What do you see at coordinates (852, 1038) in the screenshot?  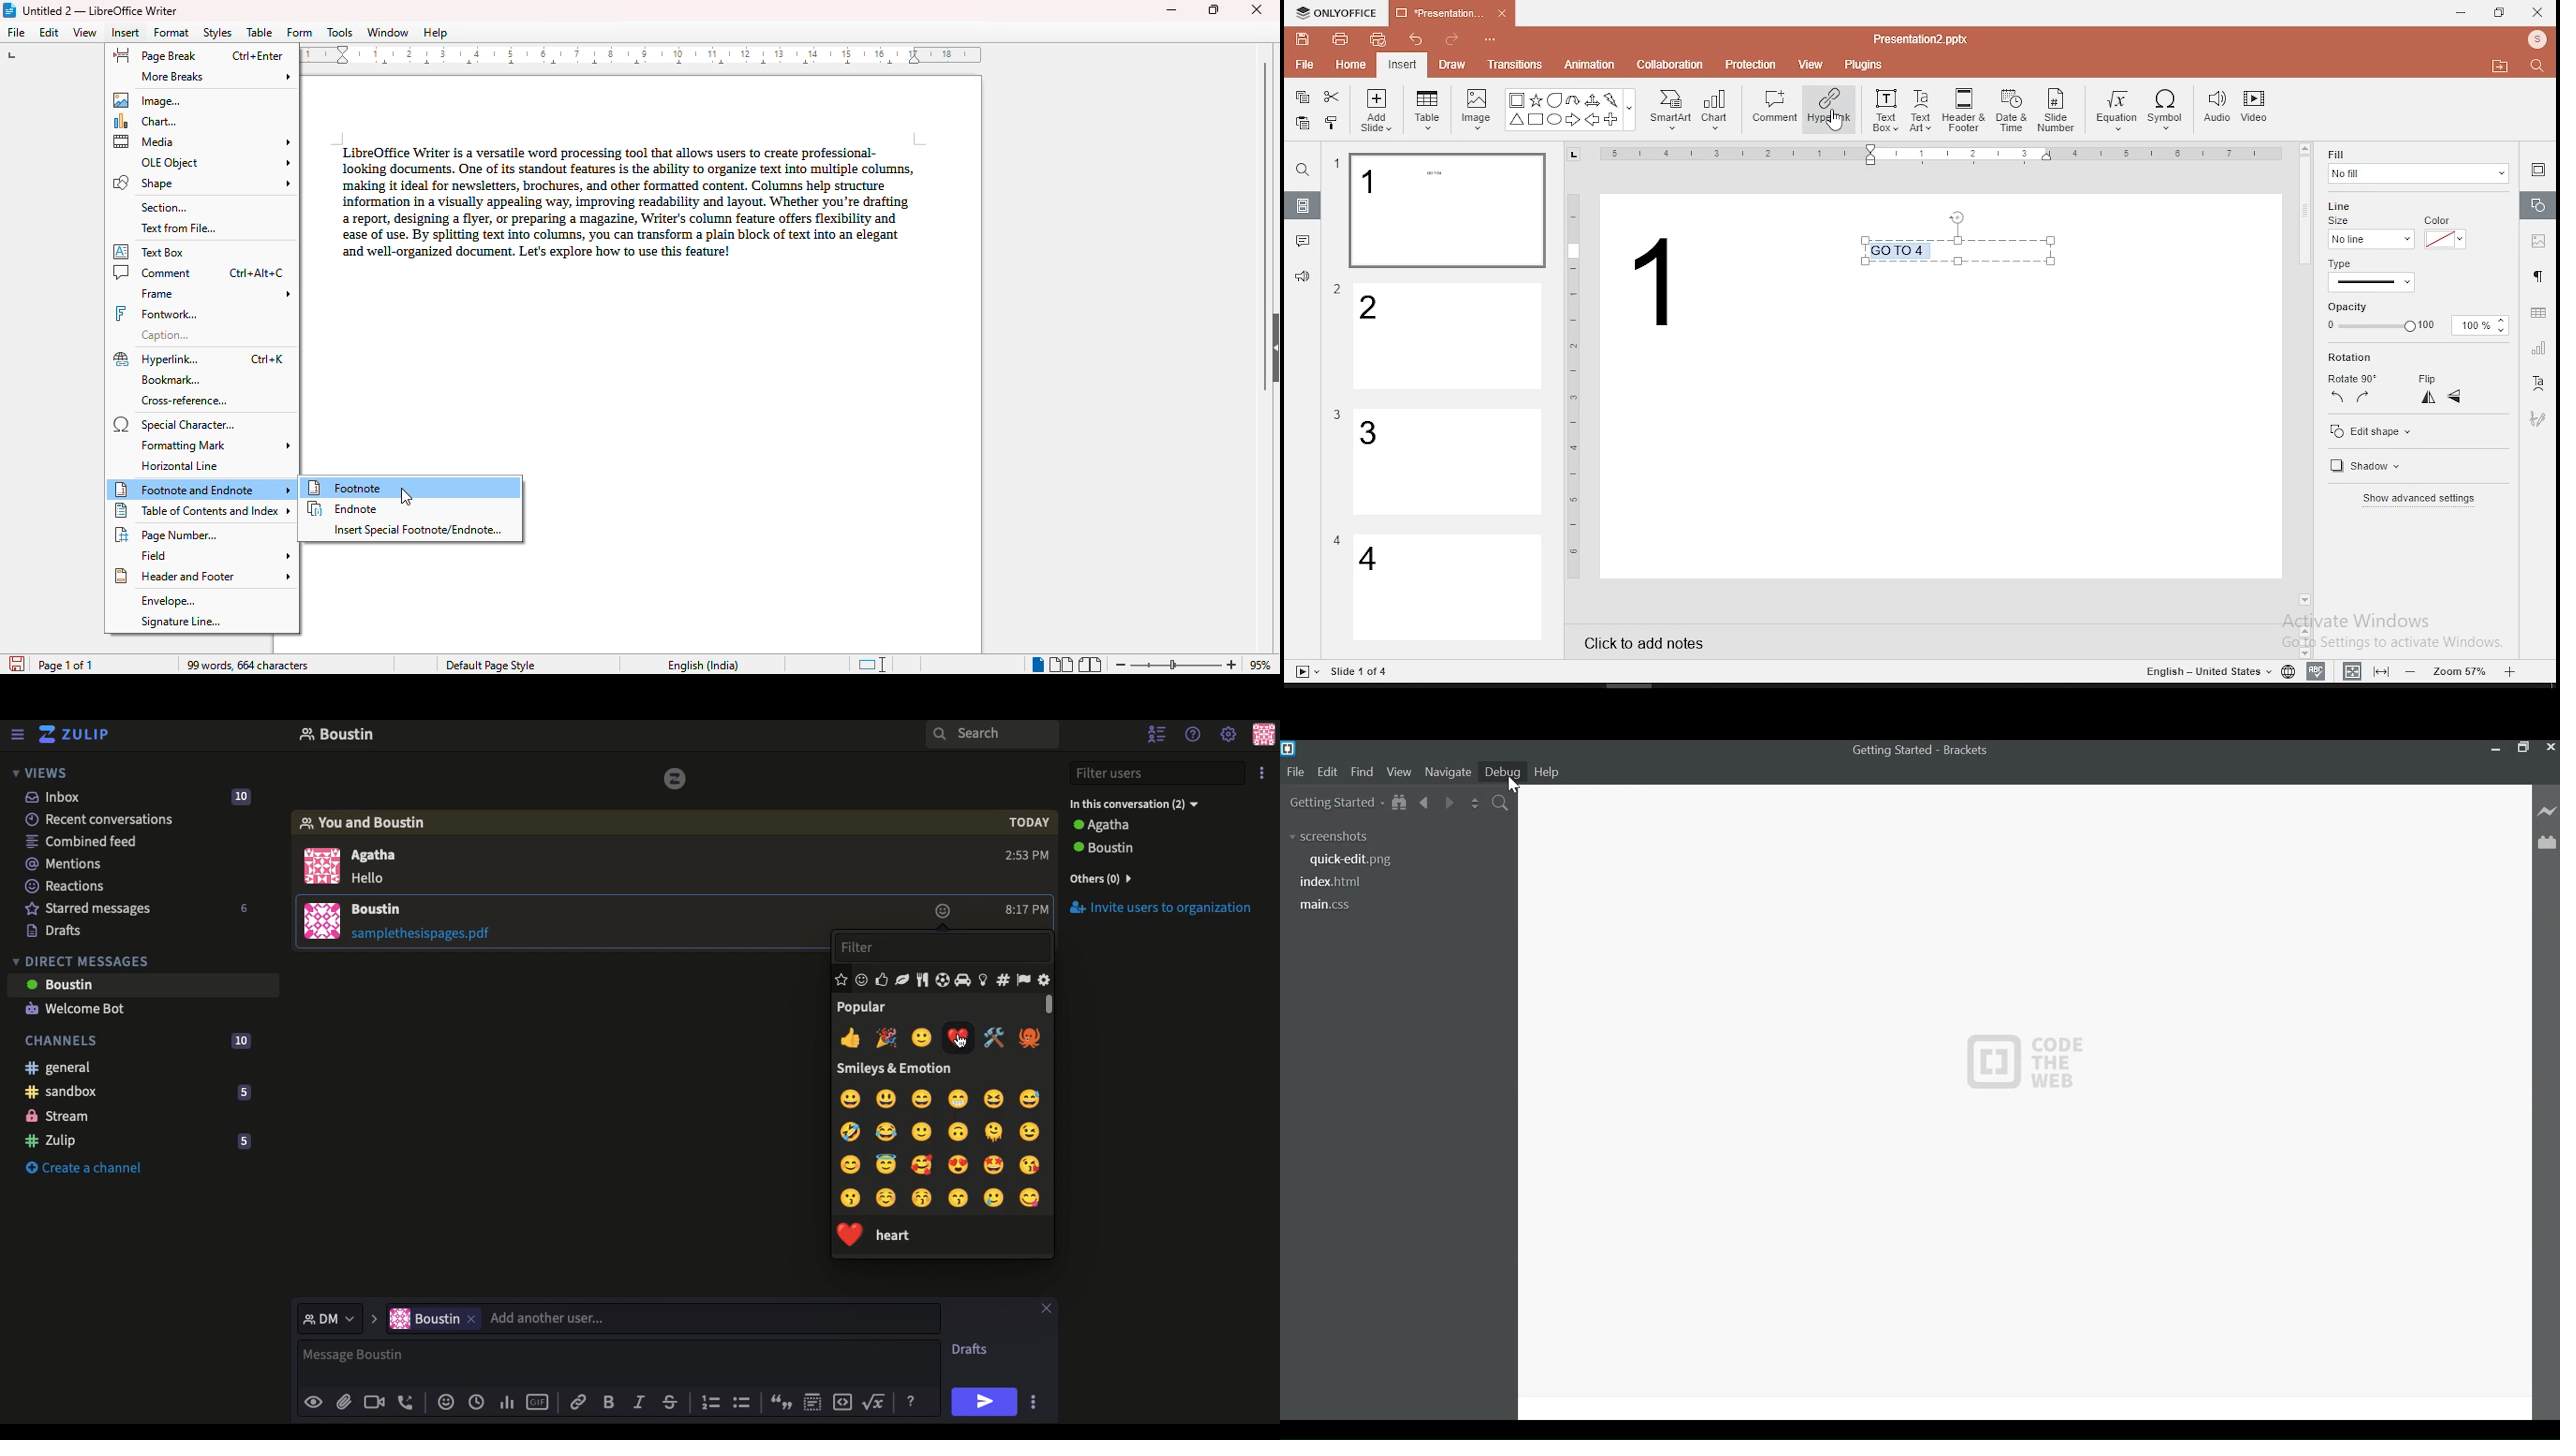 I see `thumsup` at bounding box center [852, 1038].